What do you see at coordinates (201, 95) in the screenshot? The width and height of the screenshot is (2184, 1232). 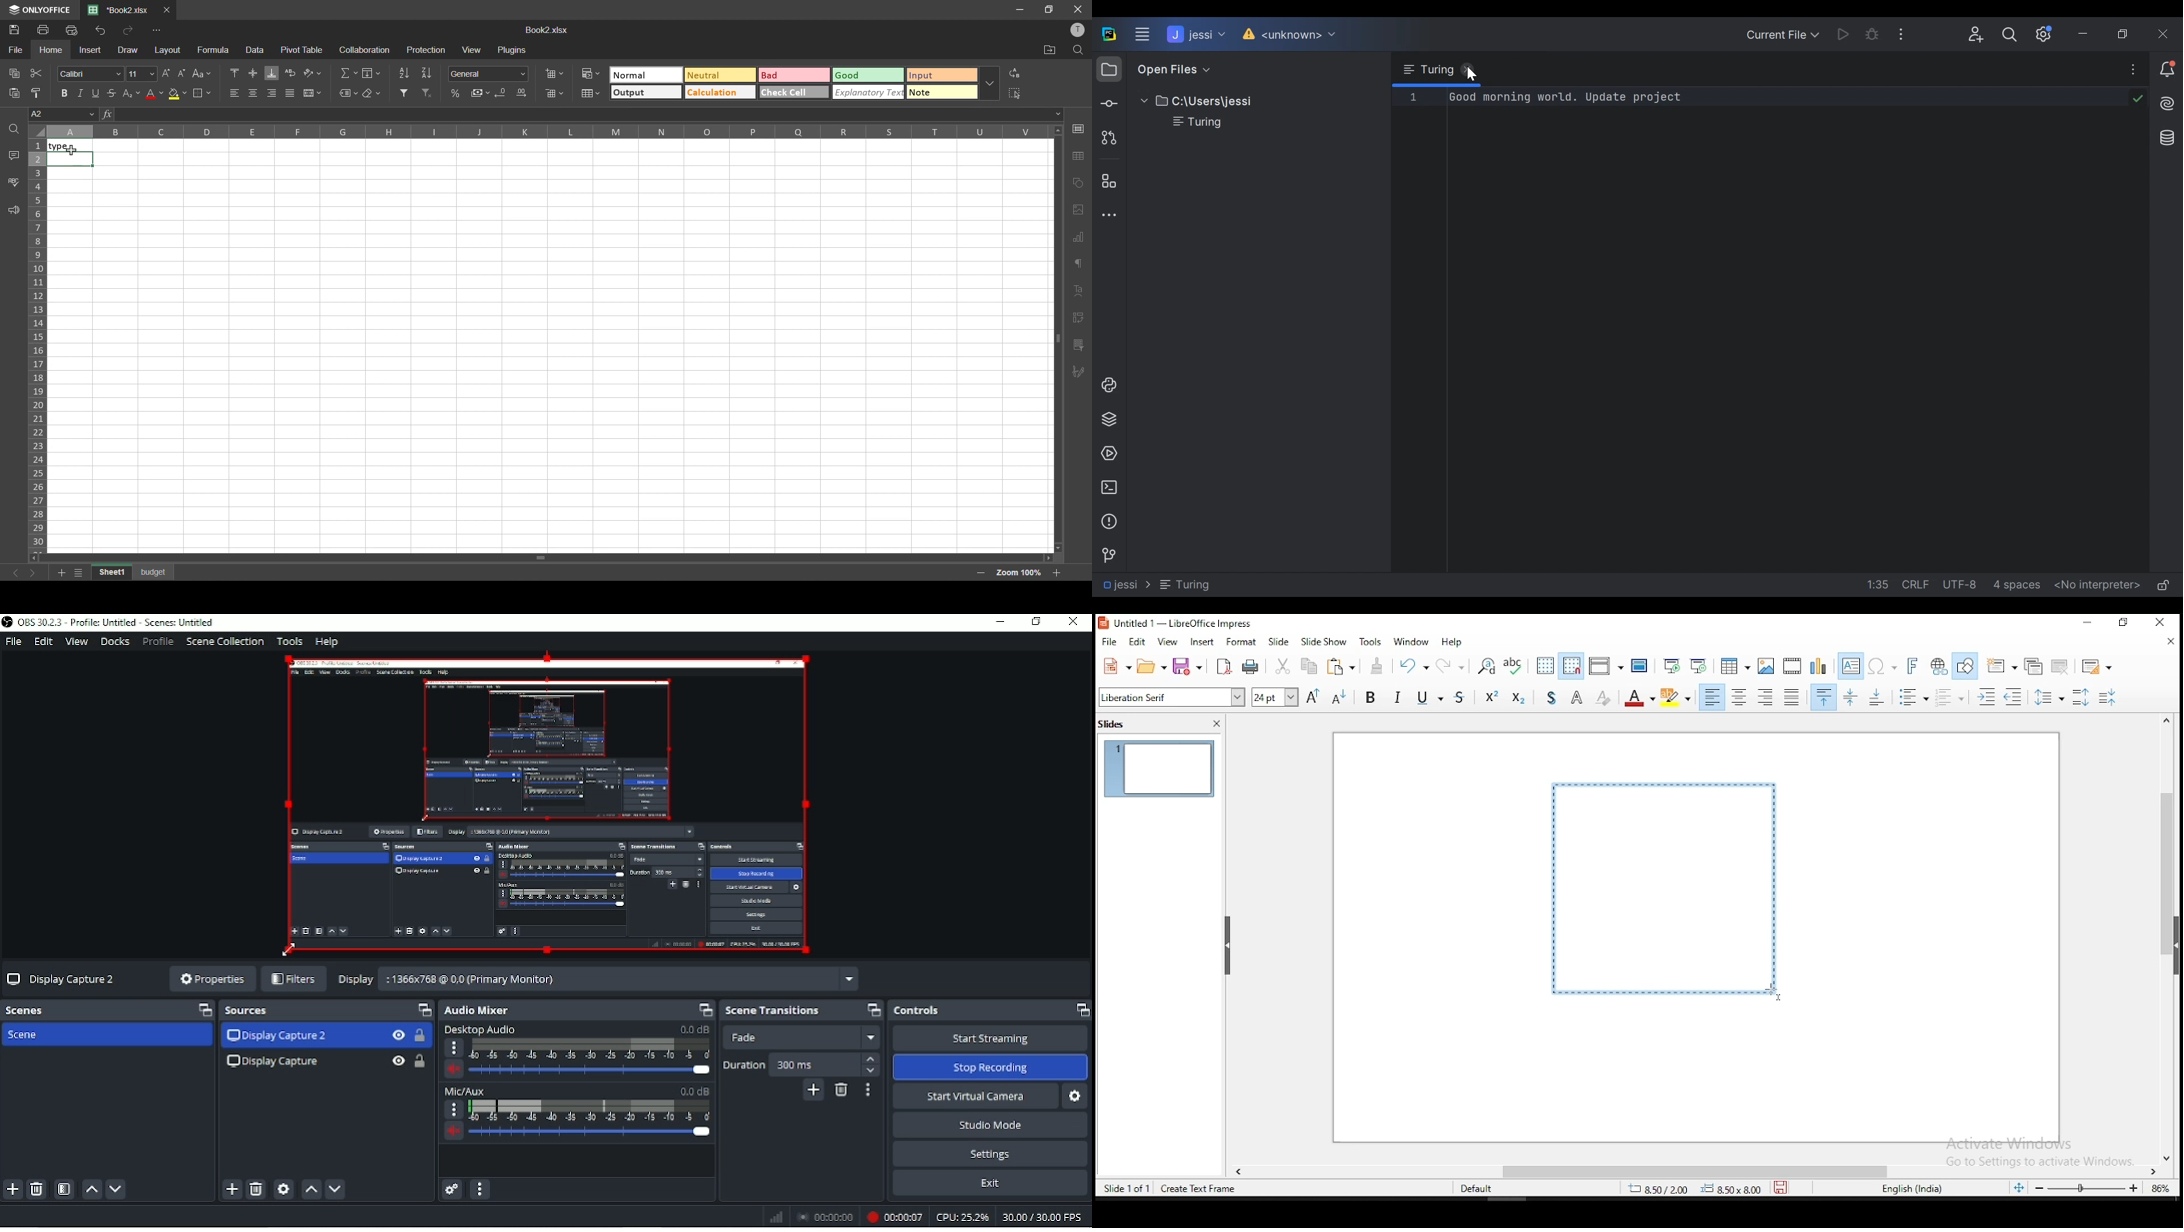 I see `borders` at bounding box center [201, 95].